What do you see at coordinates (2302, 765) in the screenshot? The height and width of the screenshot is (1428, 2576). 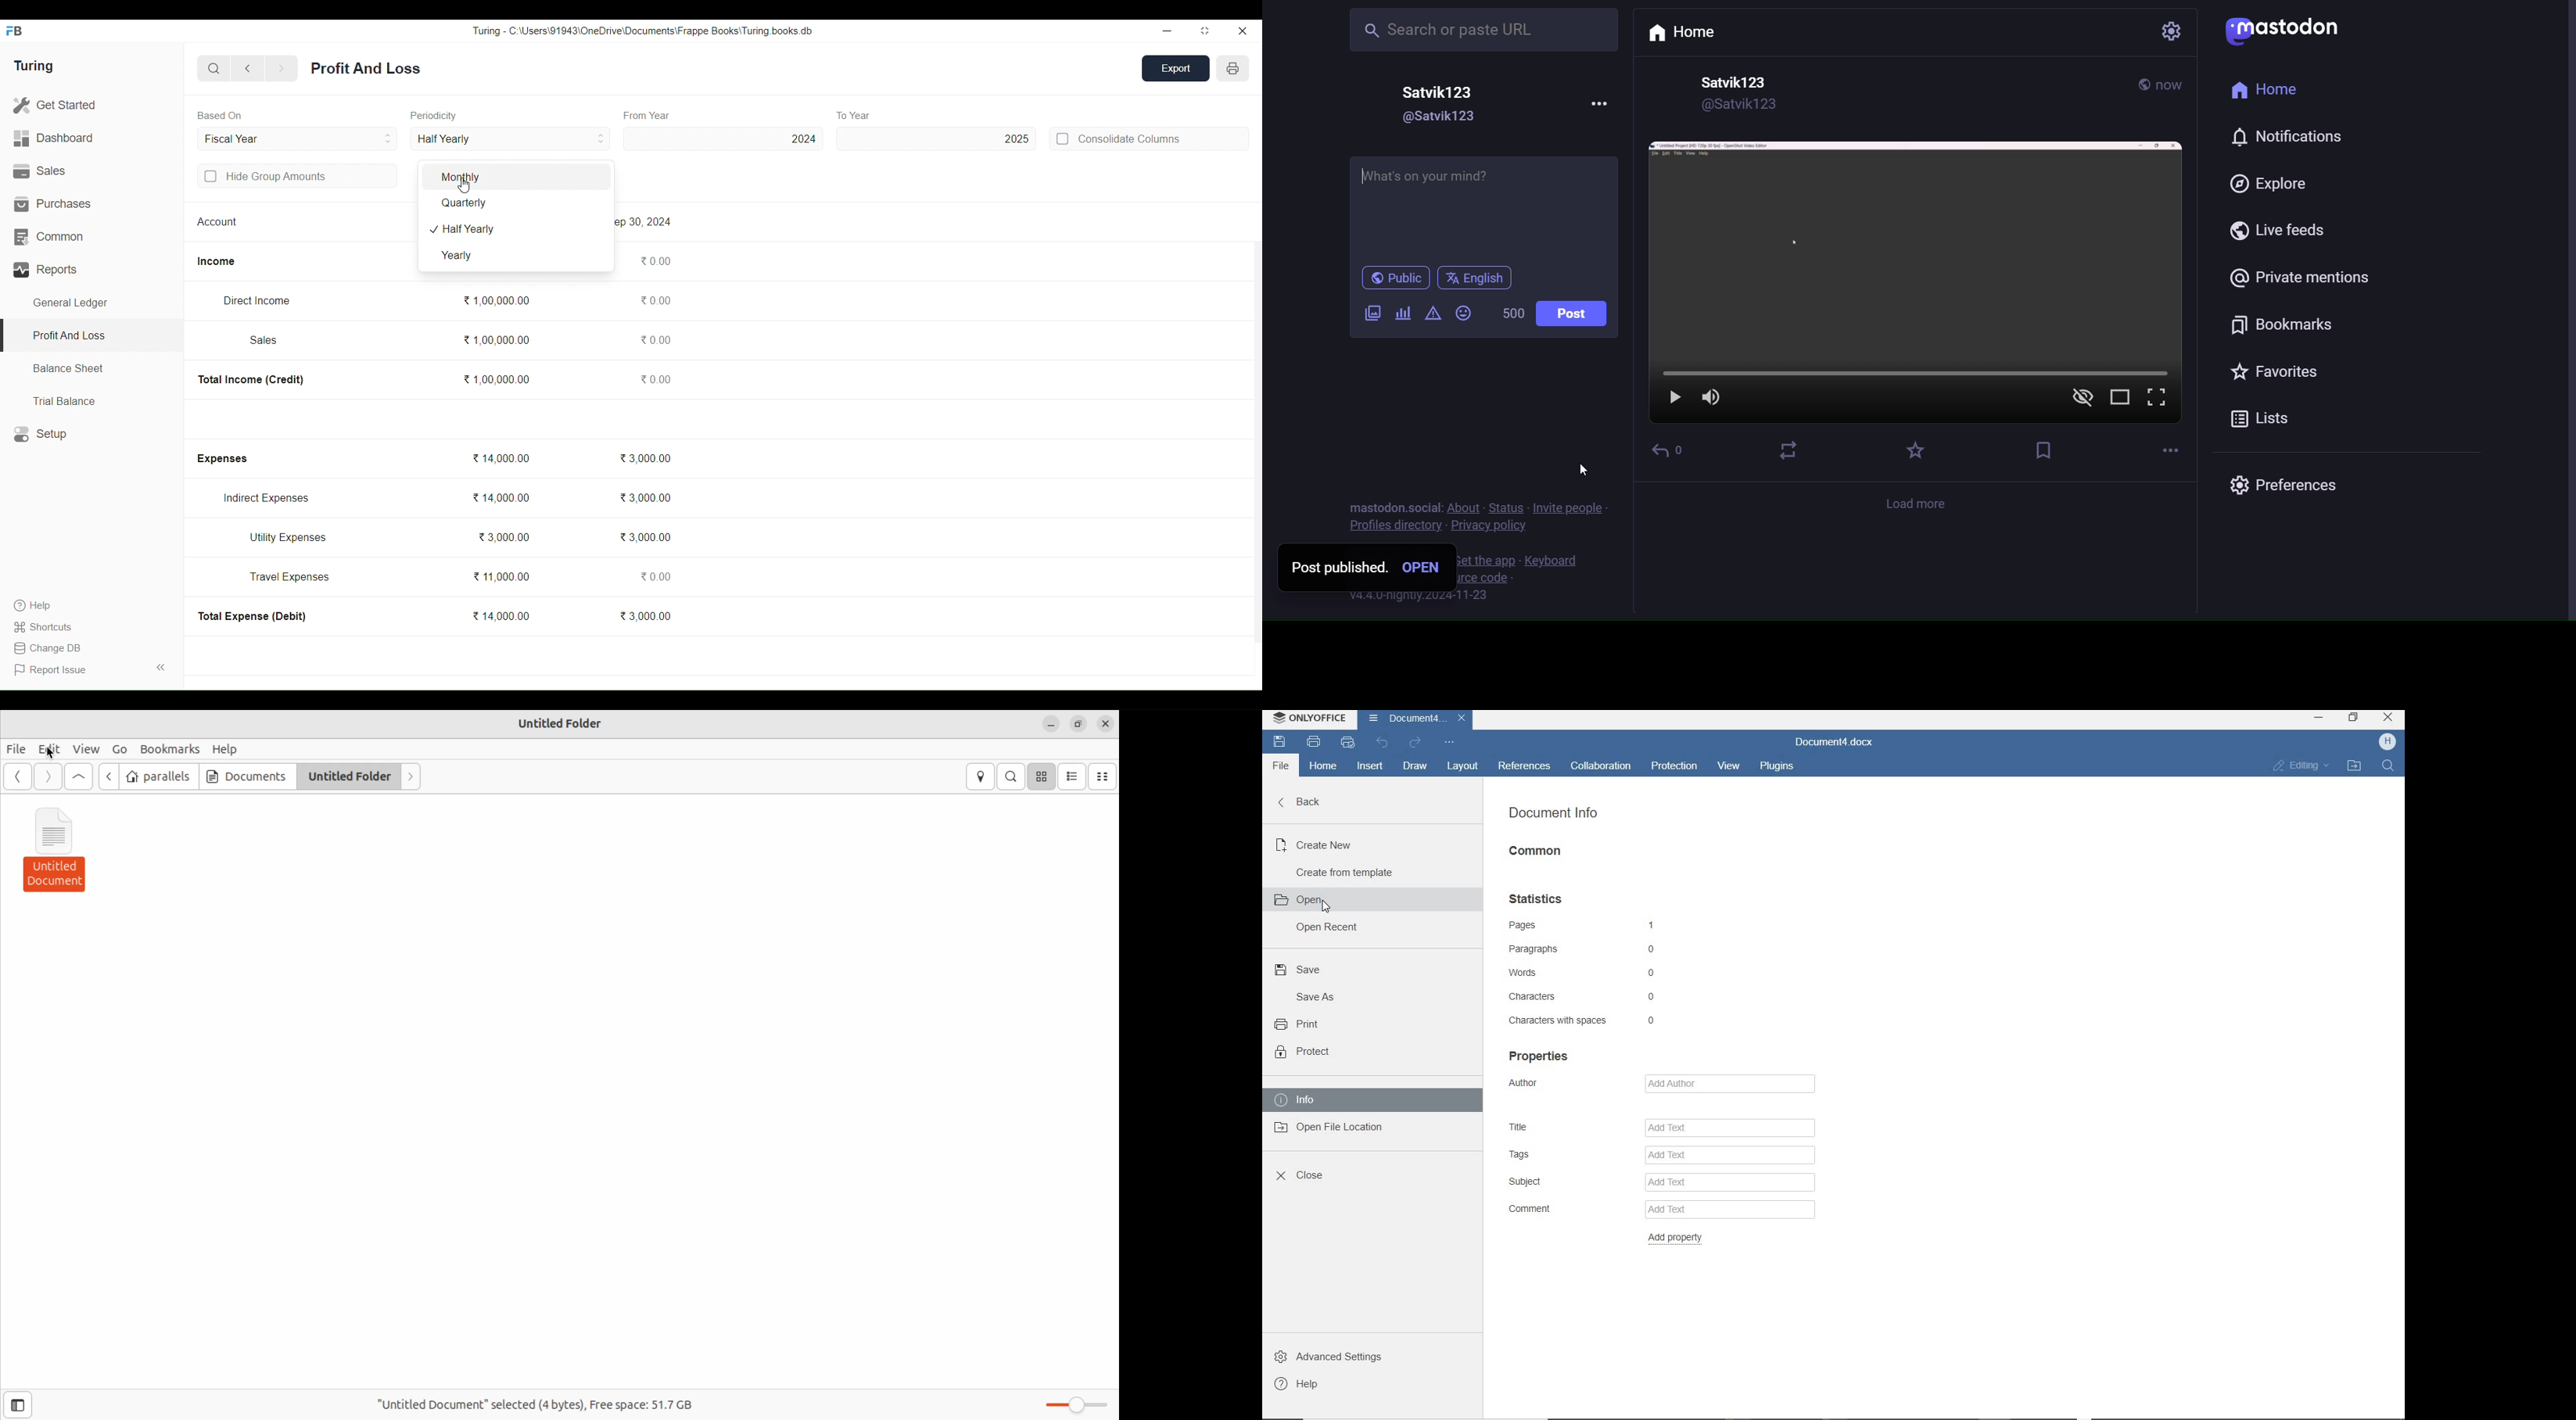 I see `EDITING` at bounding box center [2302, 765].